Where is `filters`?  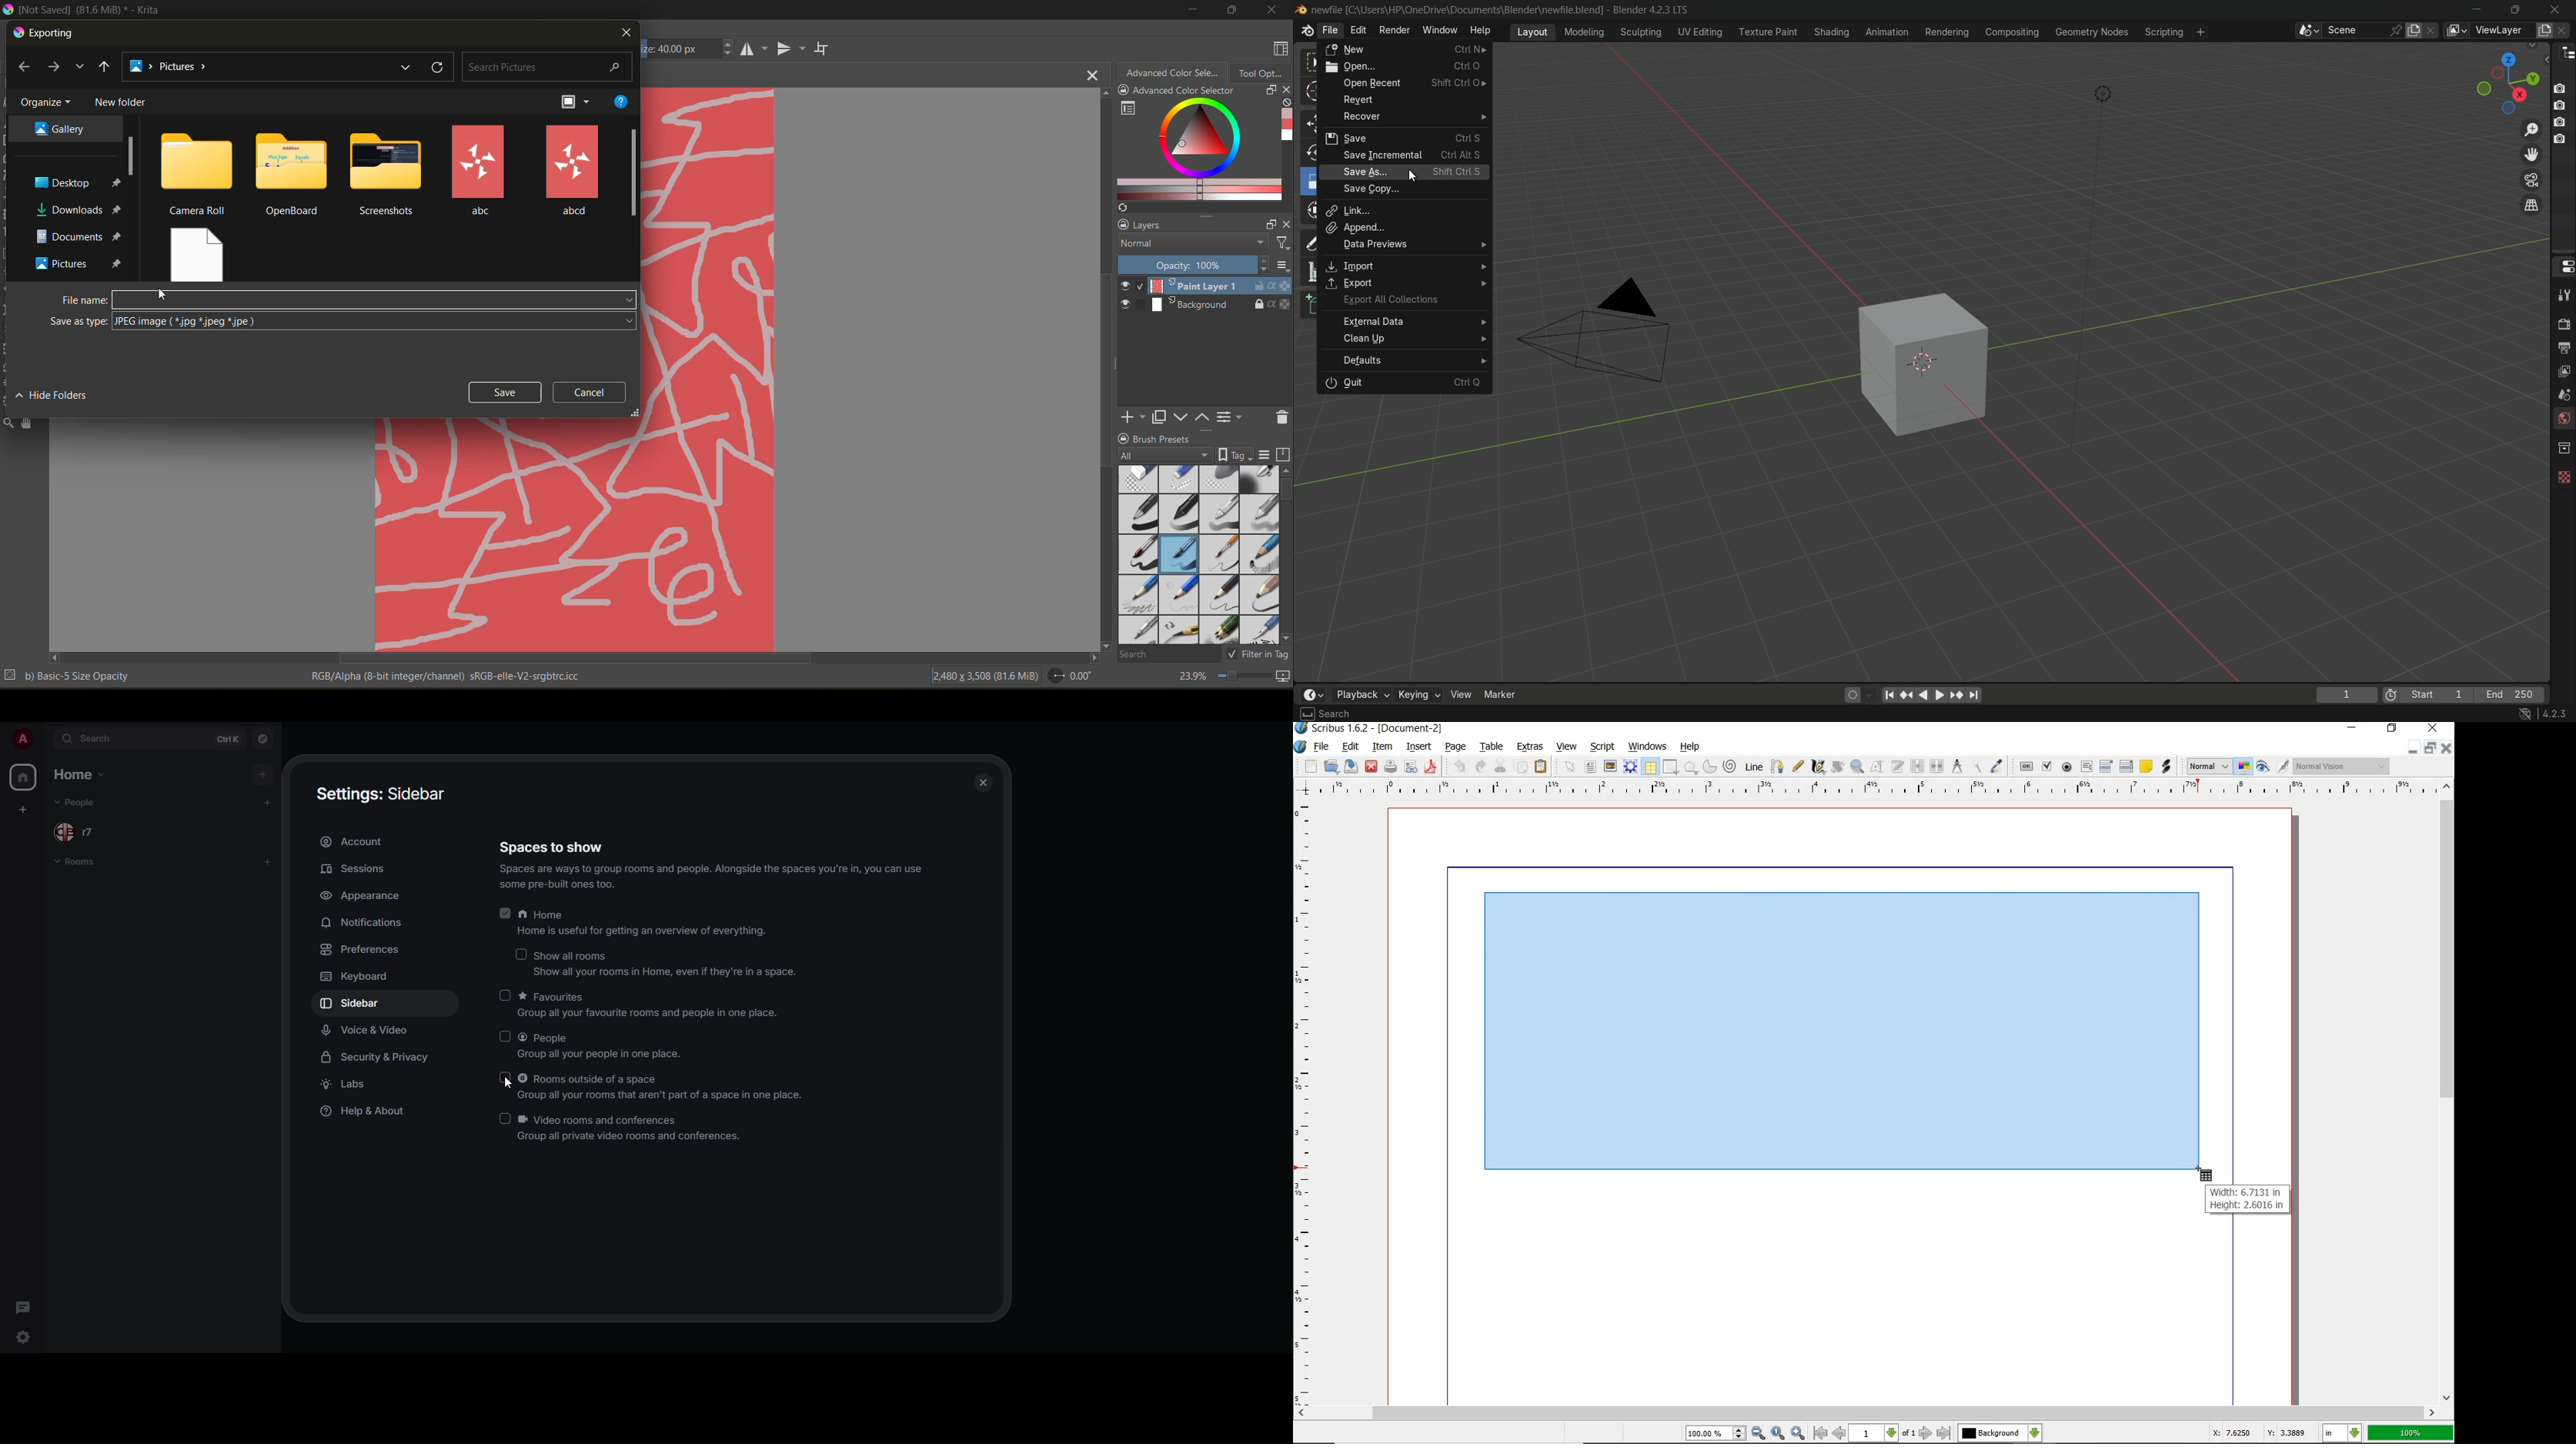 filters is located at coordinates (1282, 244).